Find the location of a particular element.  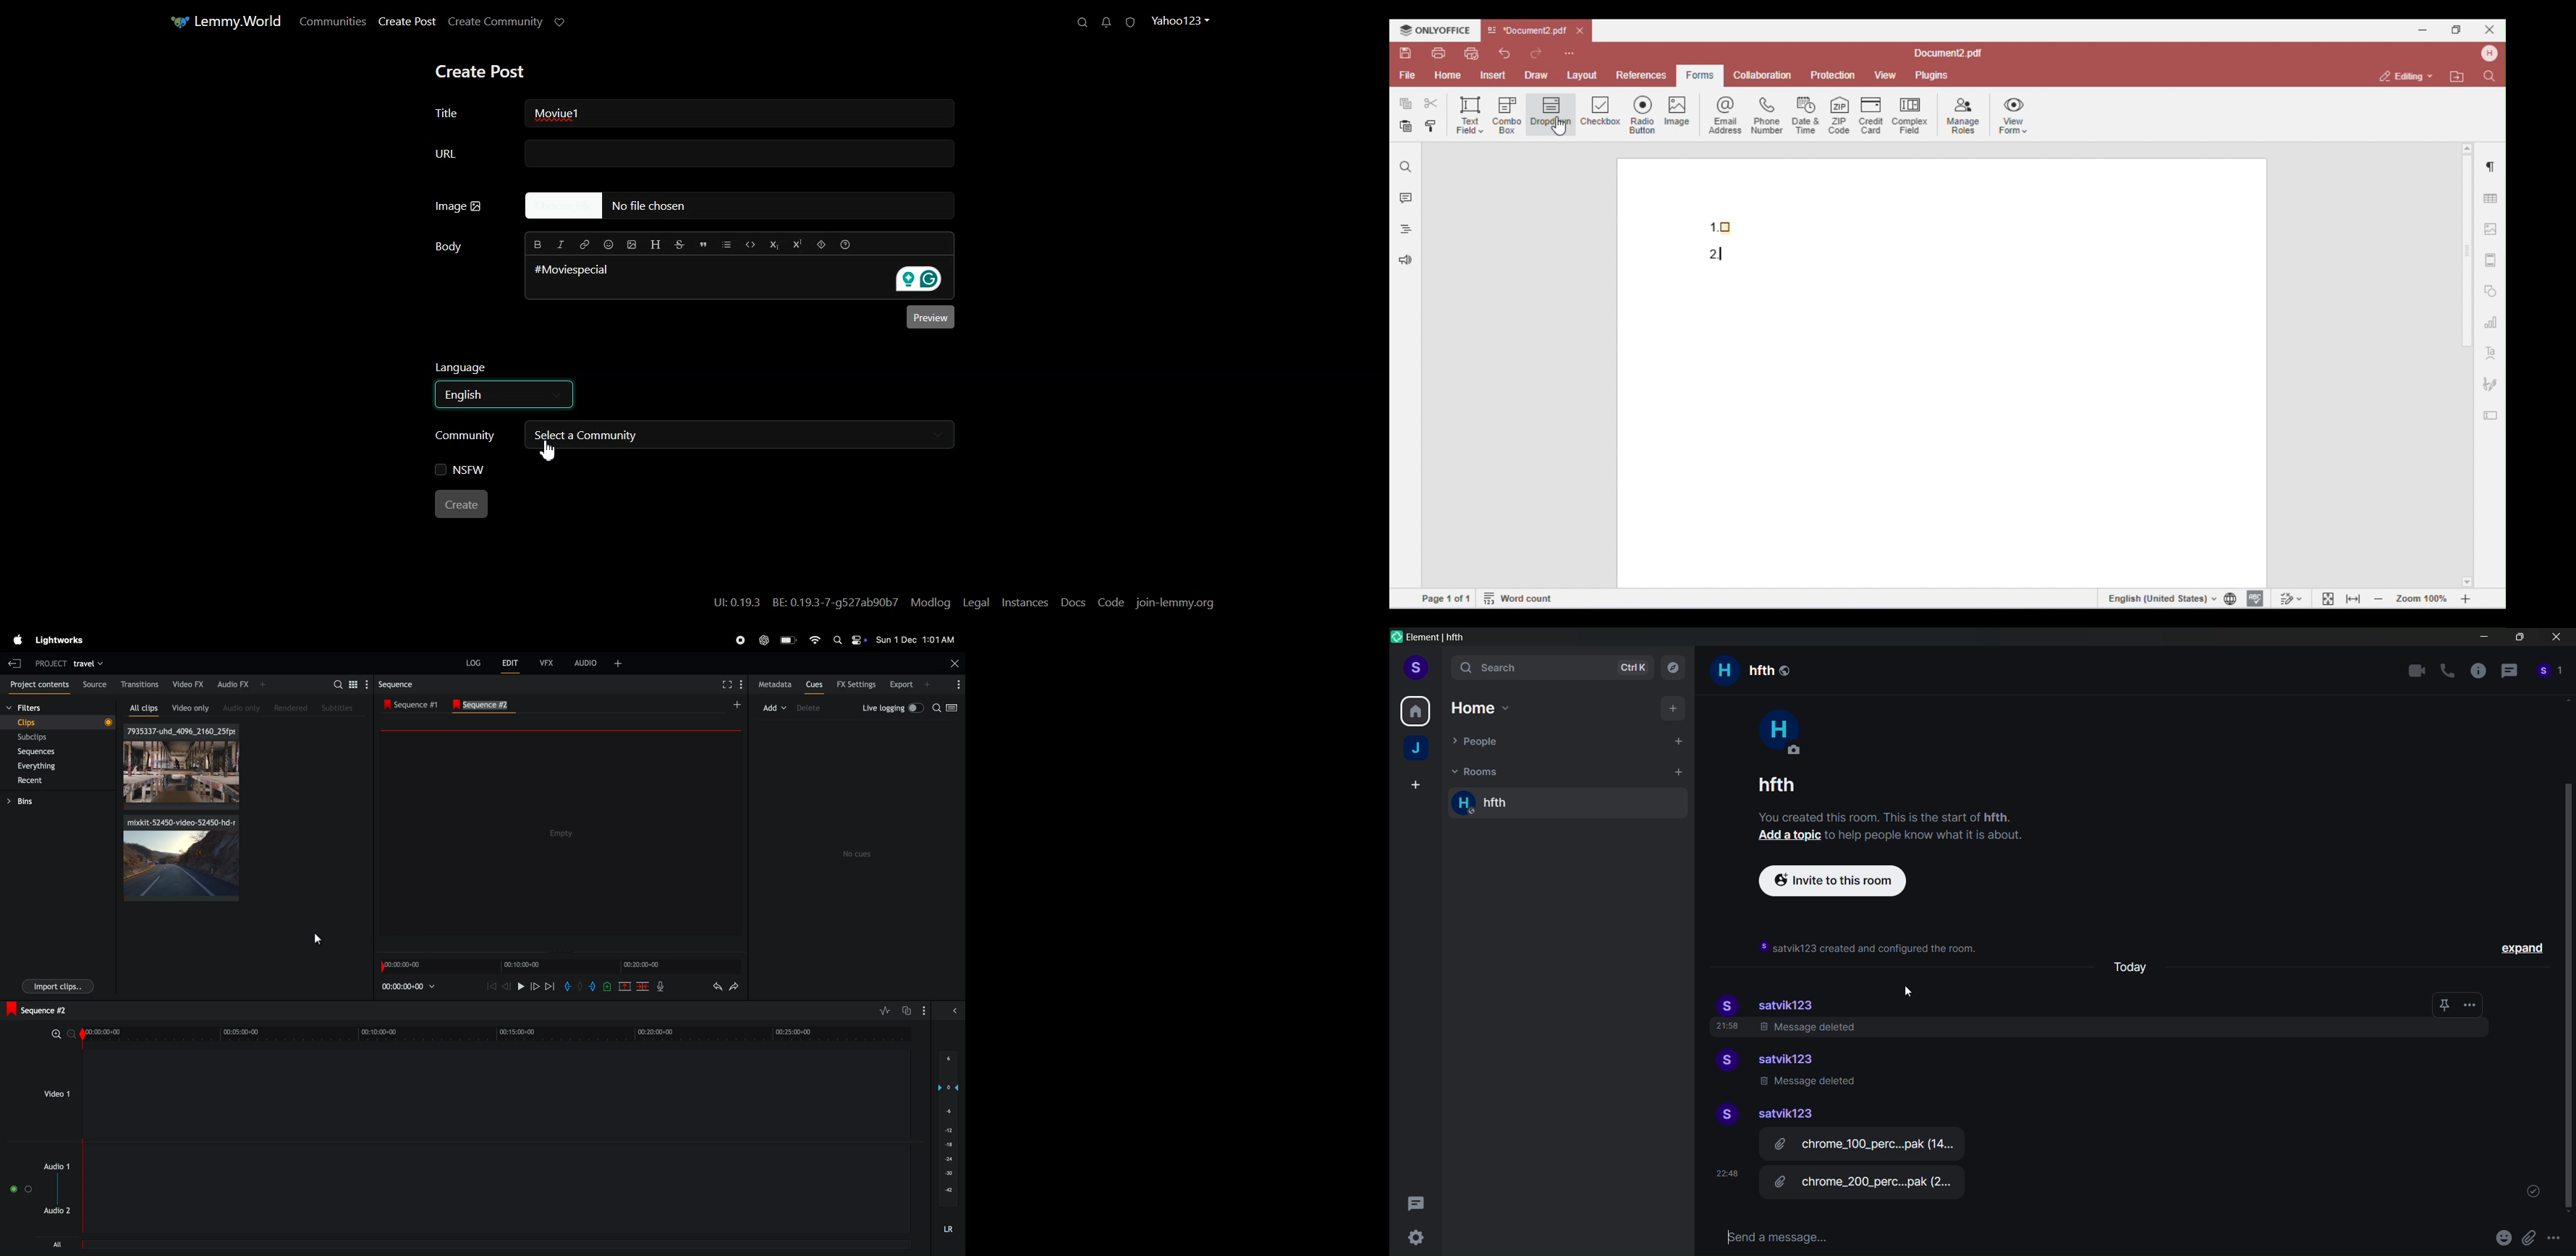

pause play is located at coordinates (520, 985).